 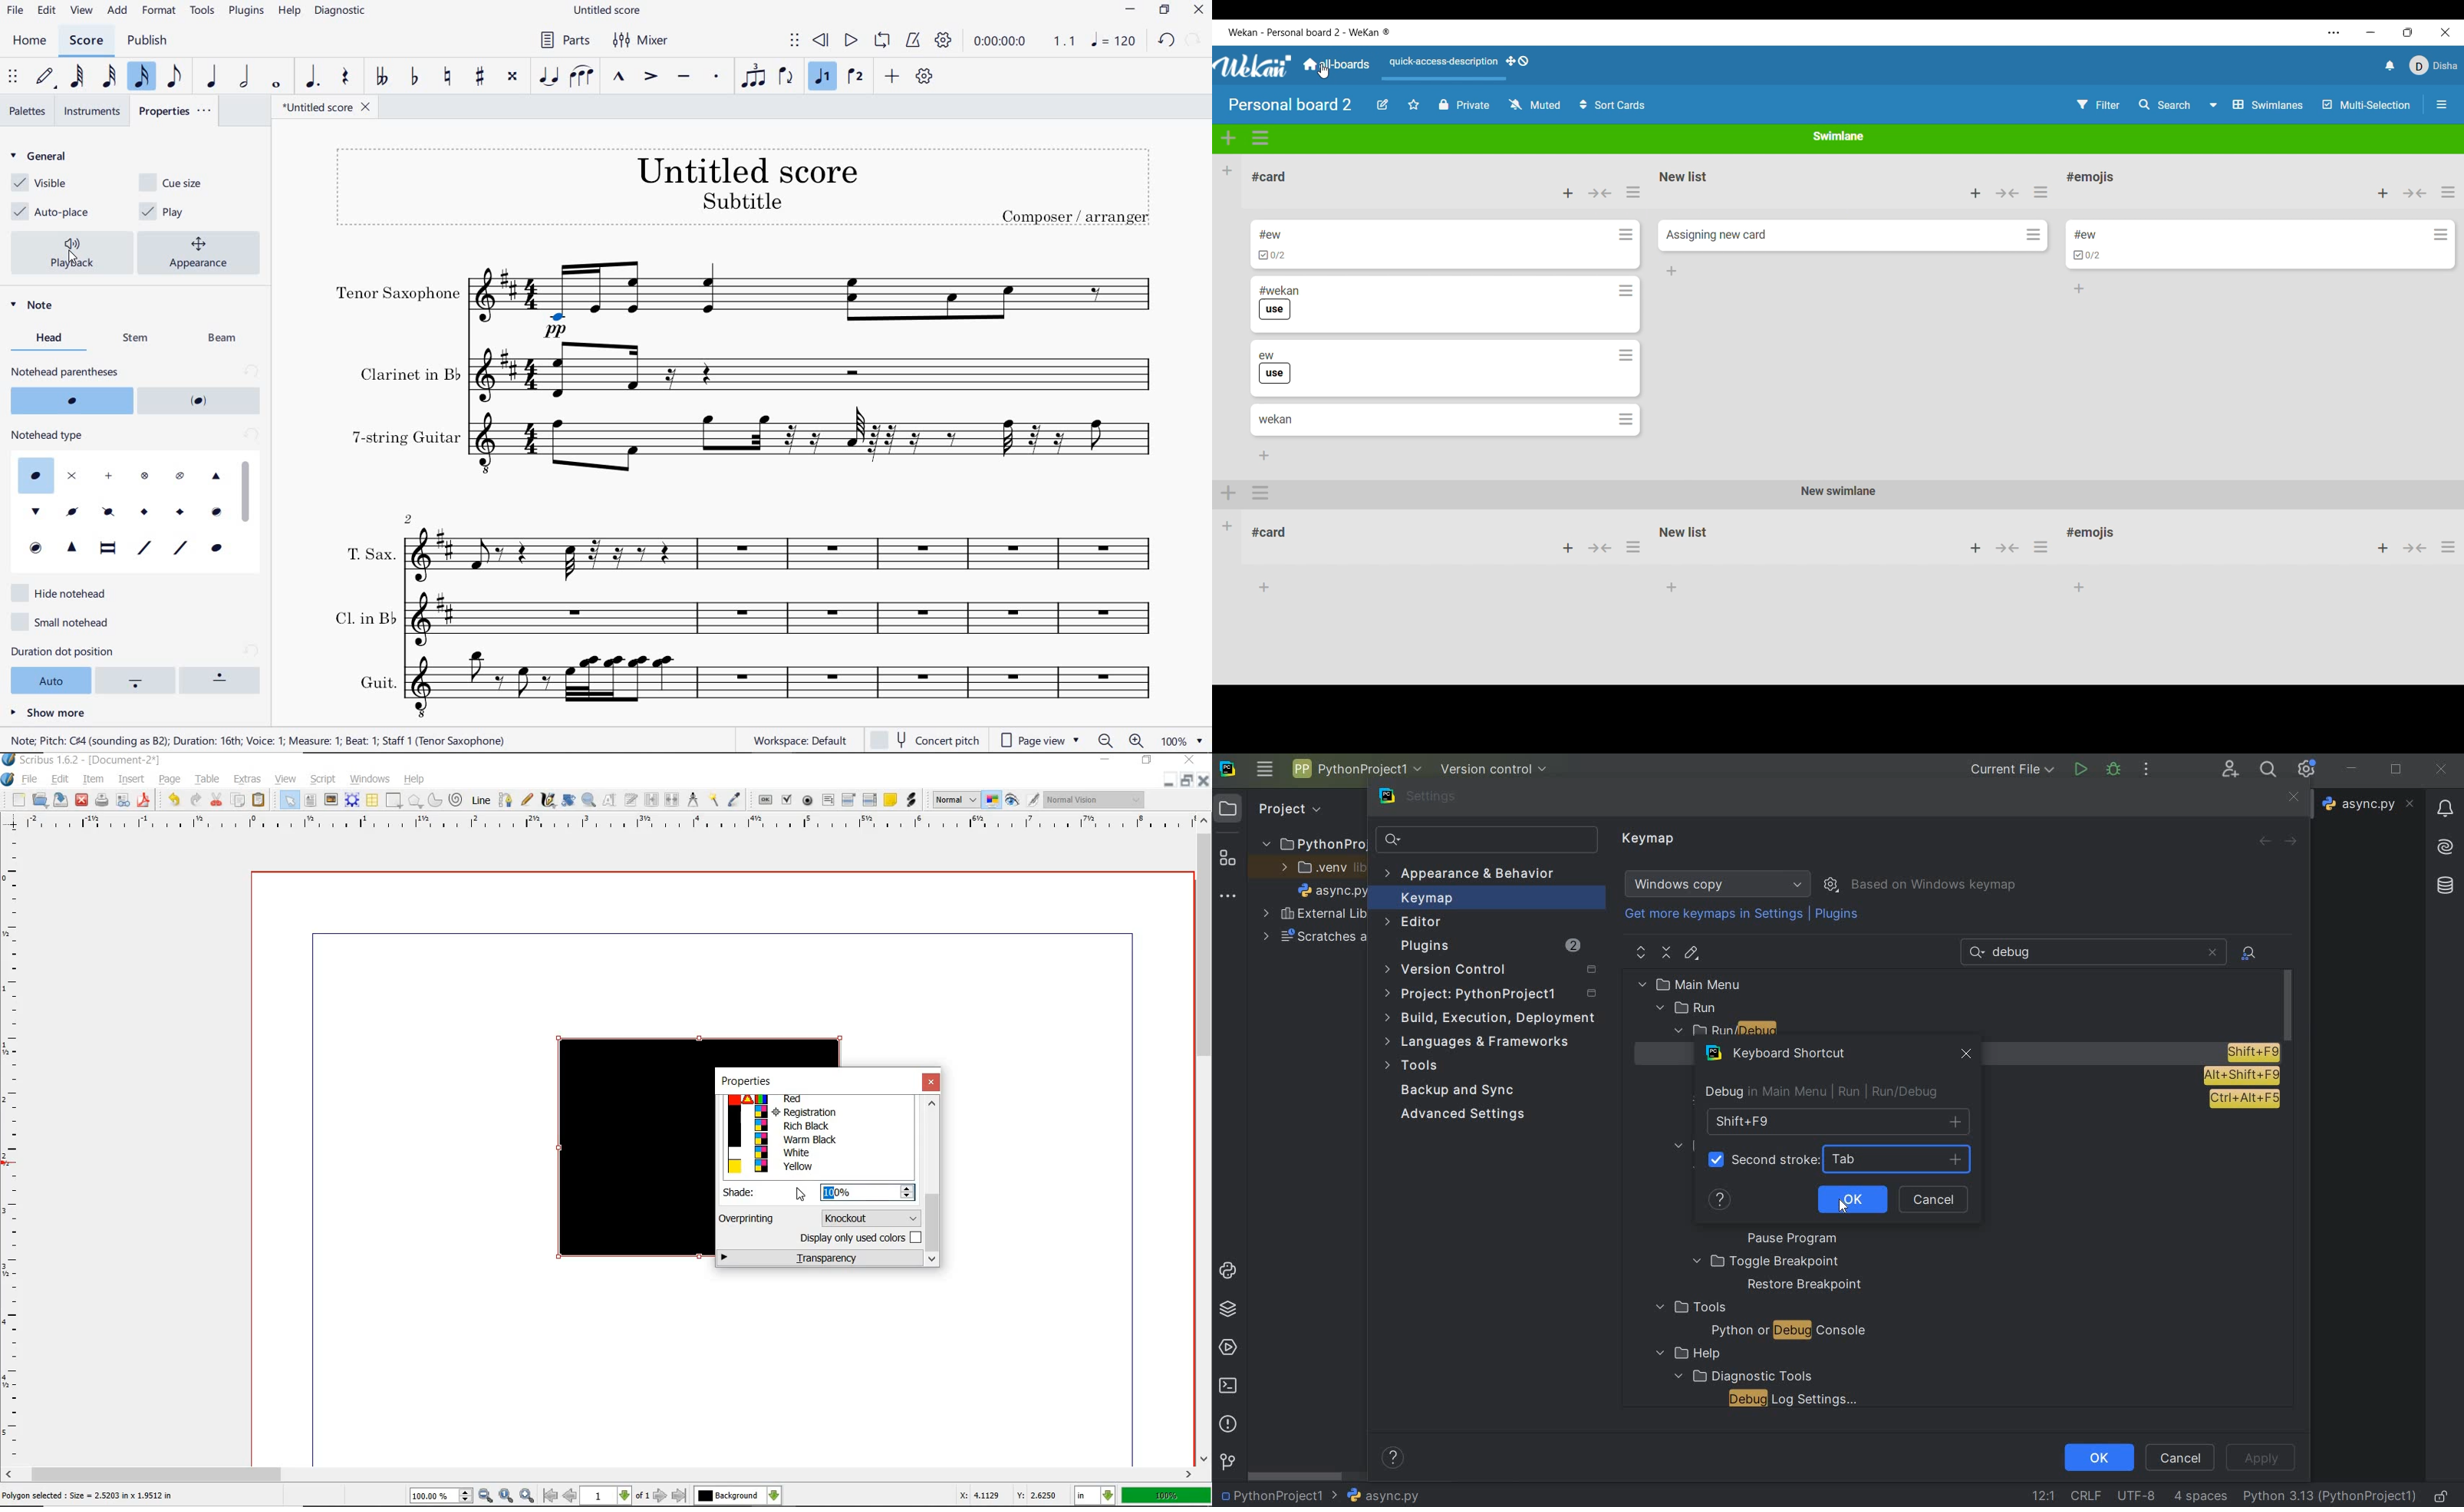 I want to click on go to next page, so click(x=660, y=1496).